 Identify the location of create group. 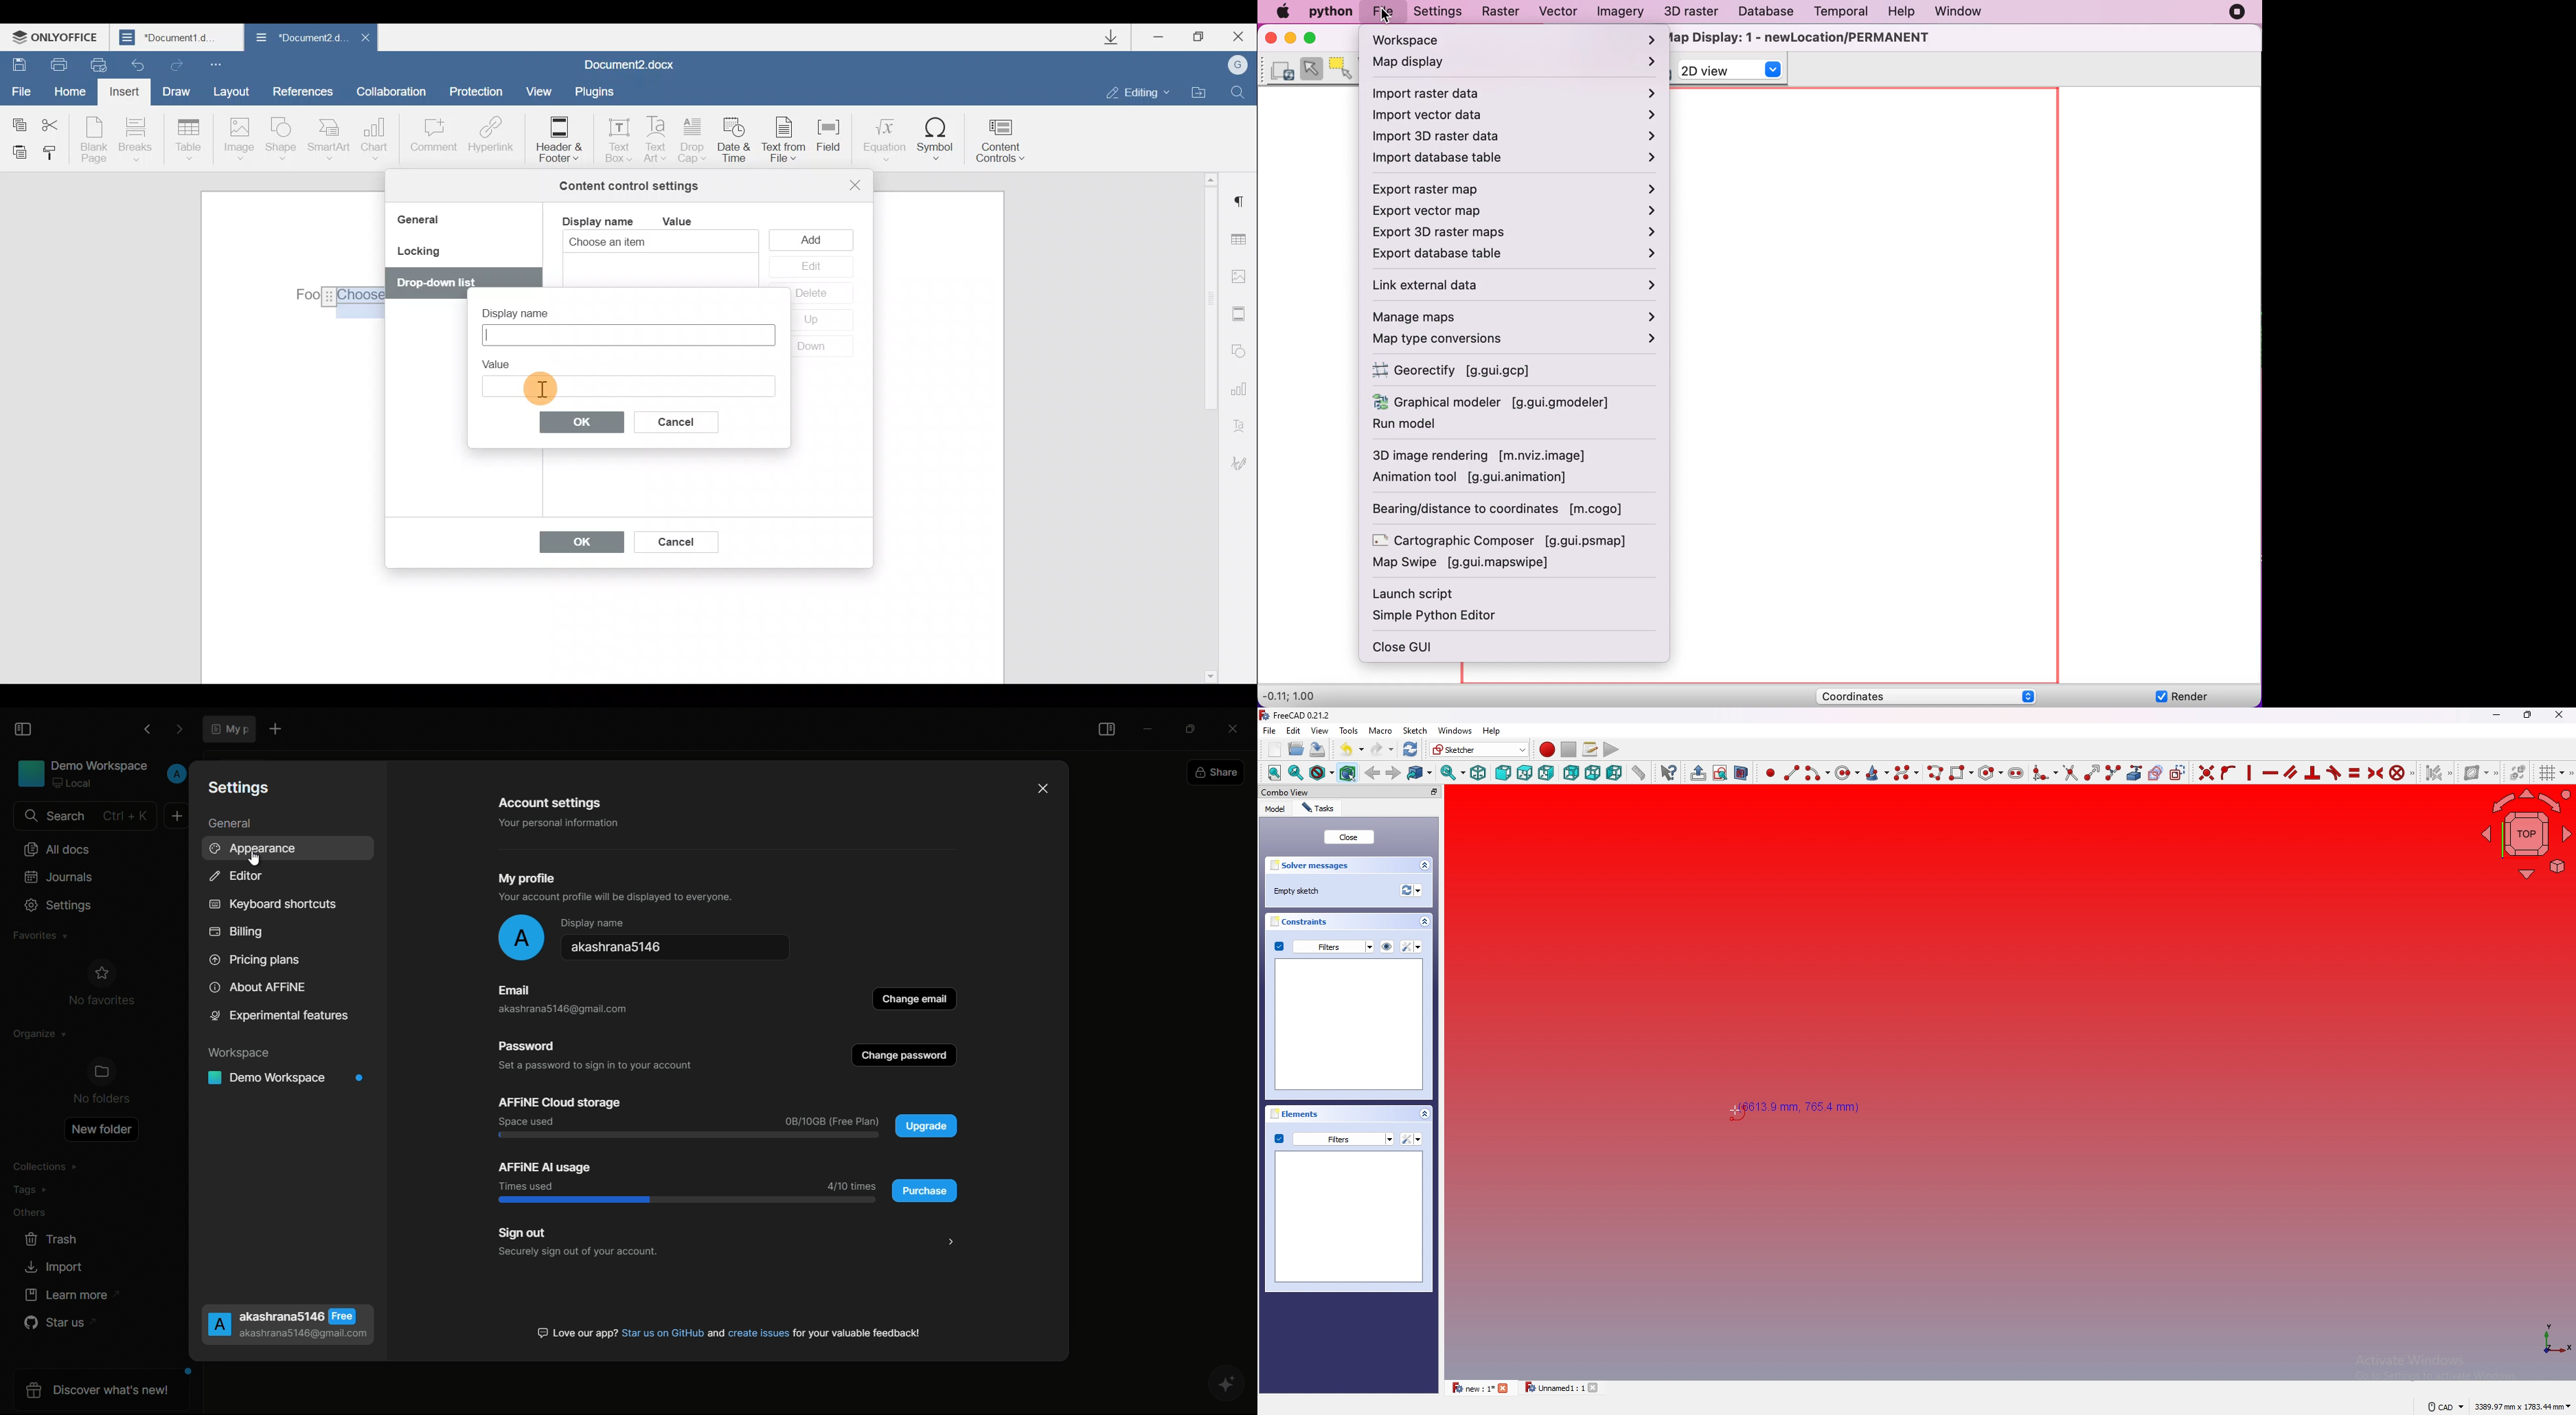
(1698, 773).